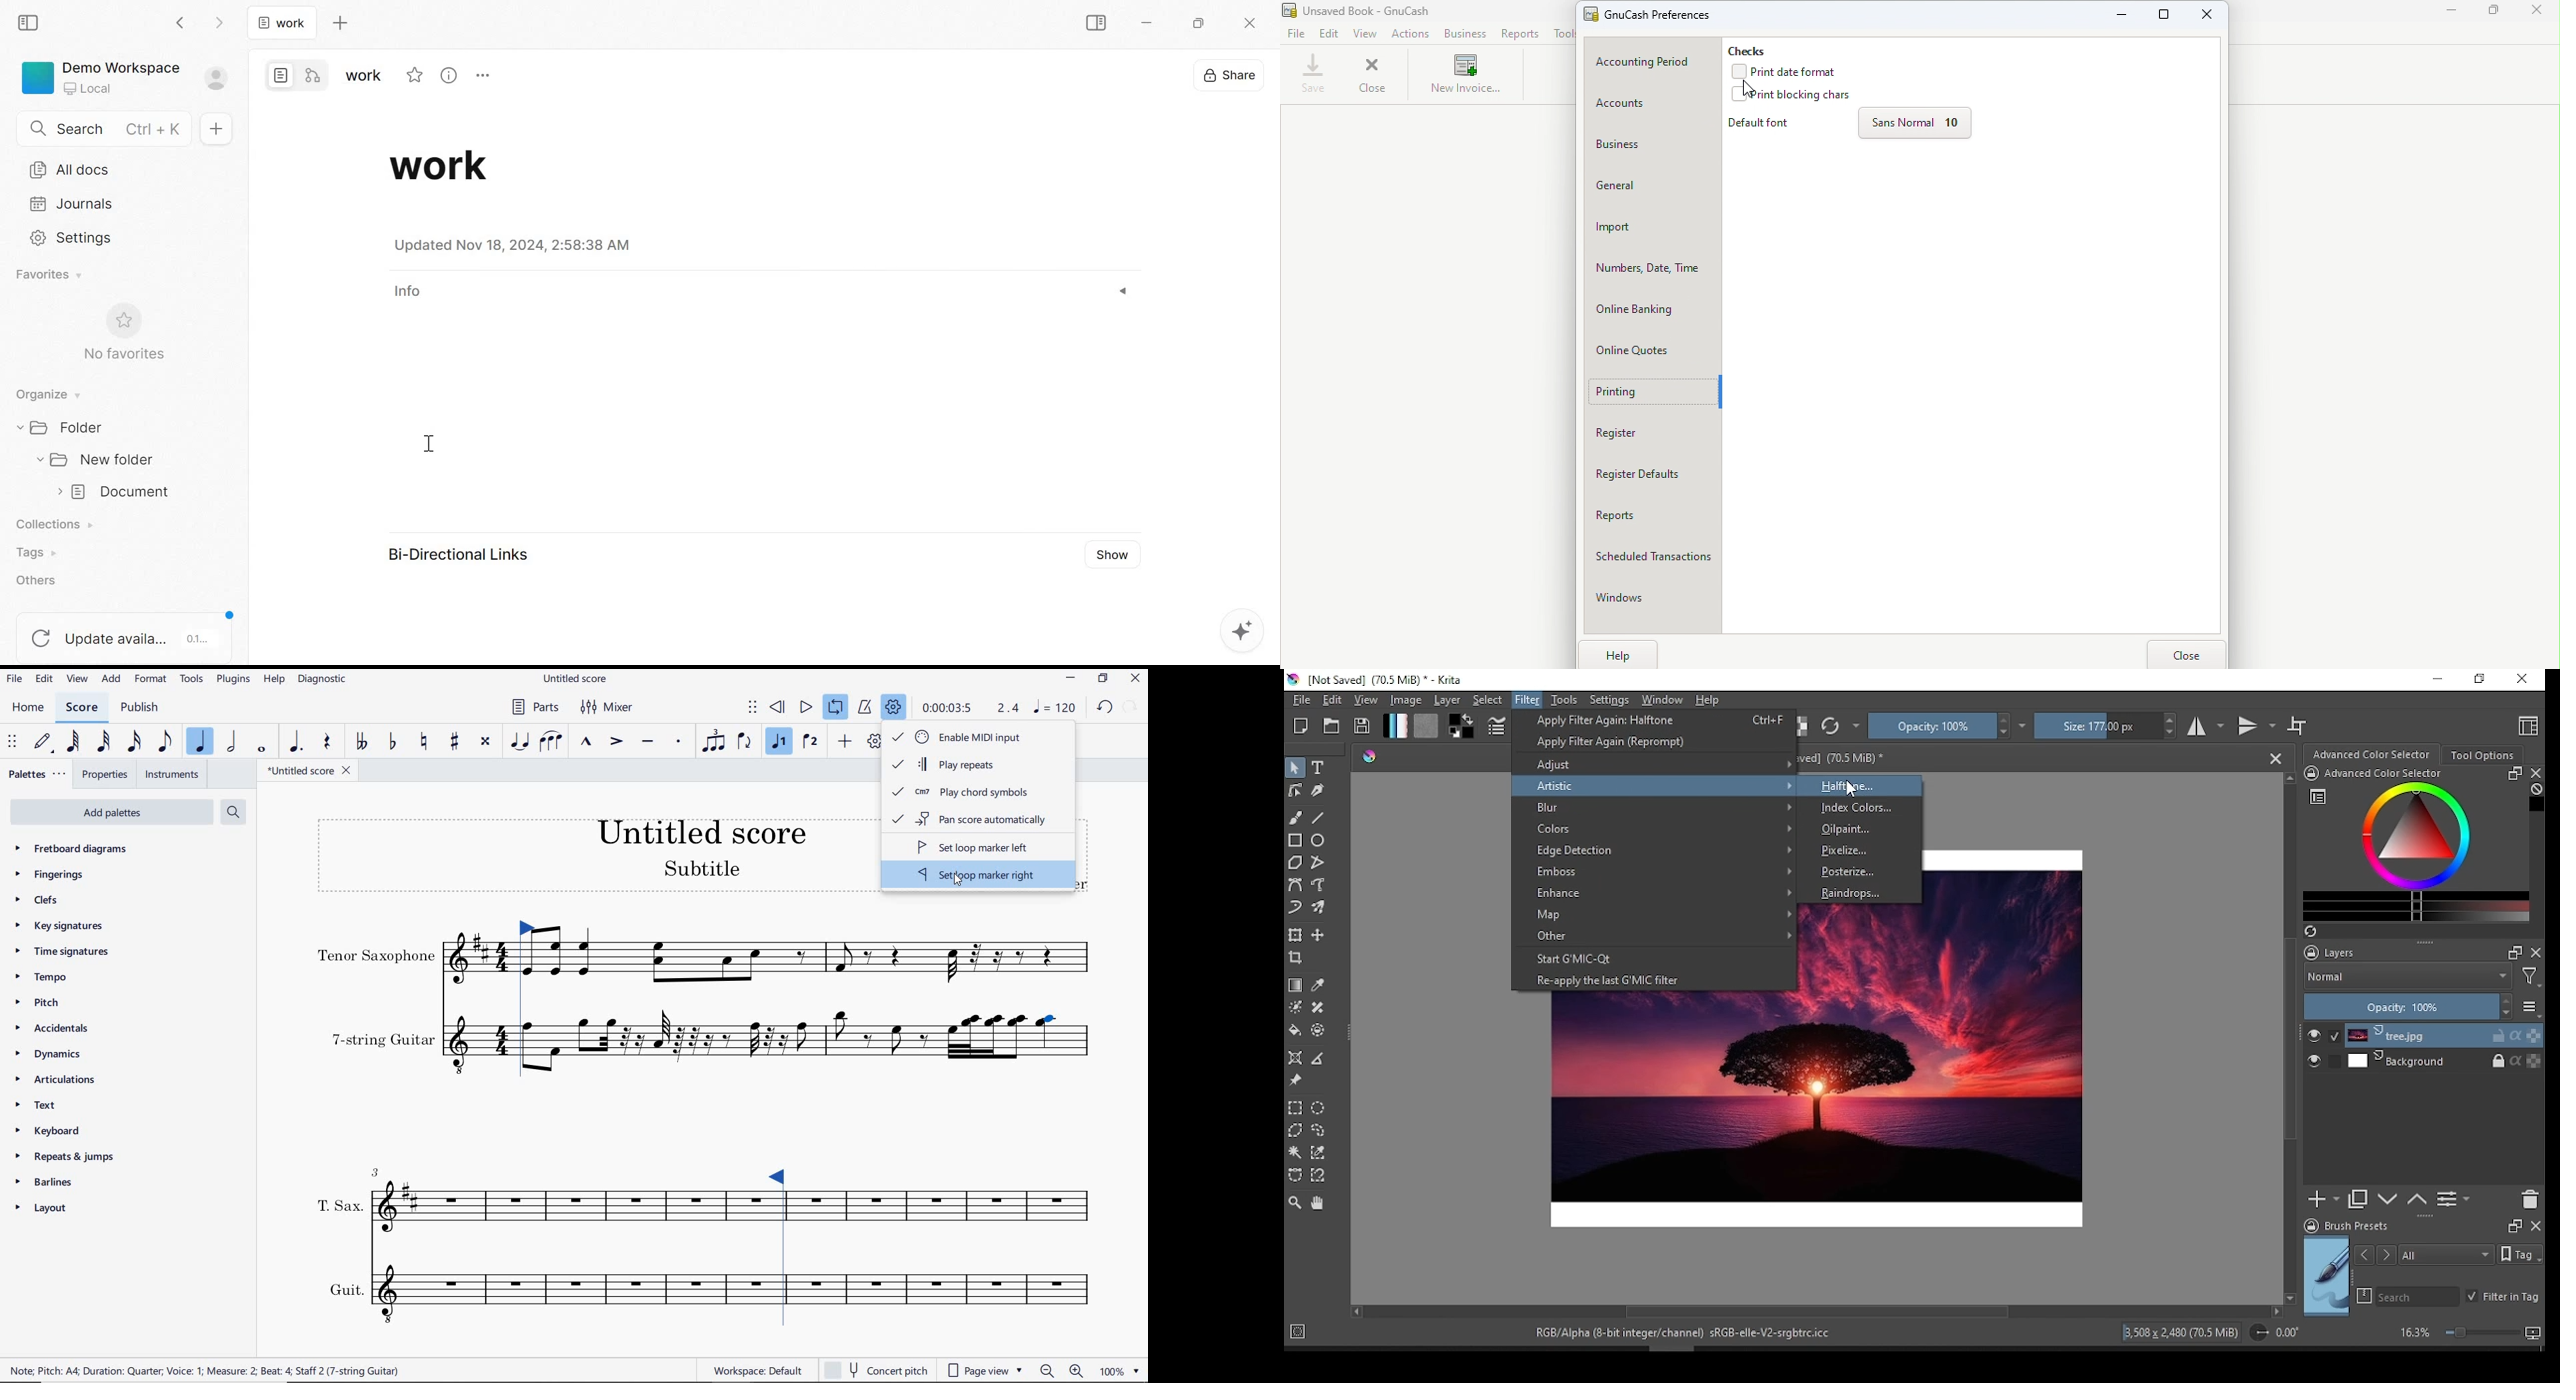 The height and width of the screenshot is (1400, 2576). I want to click on New folder, so click(96, 461).